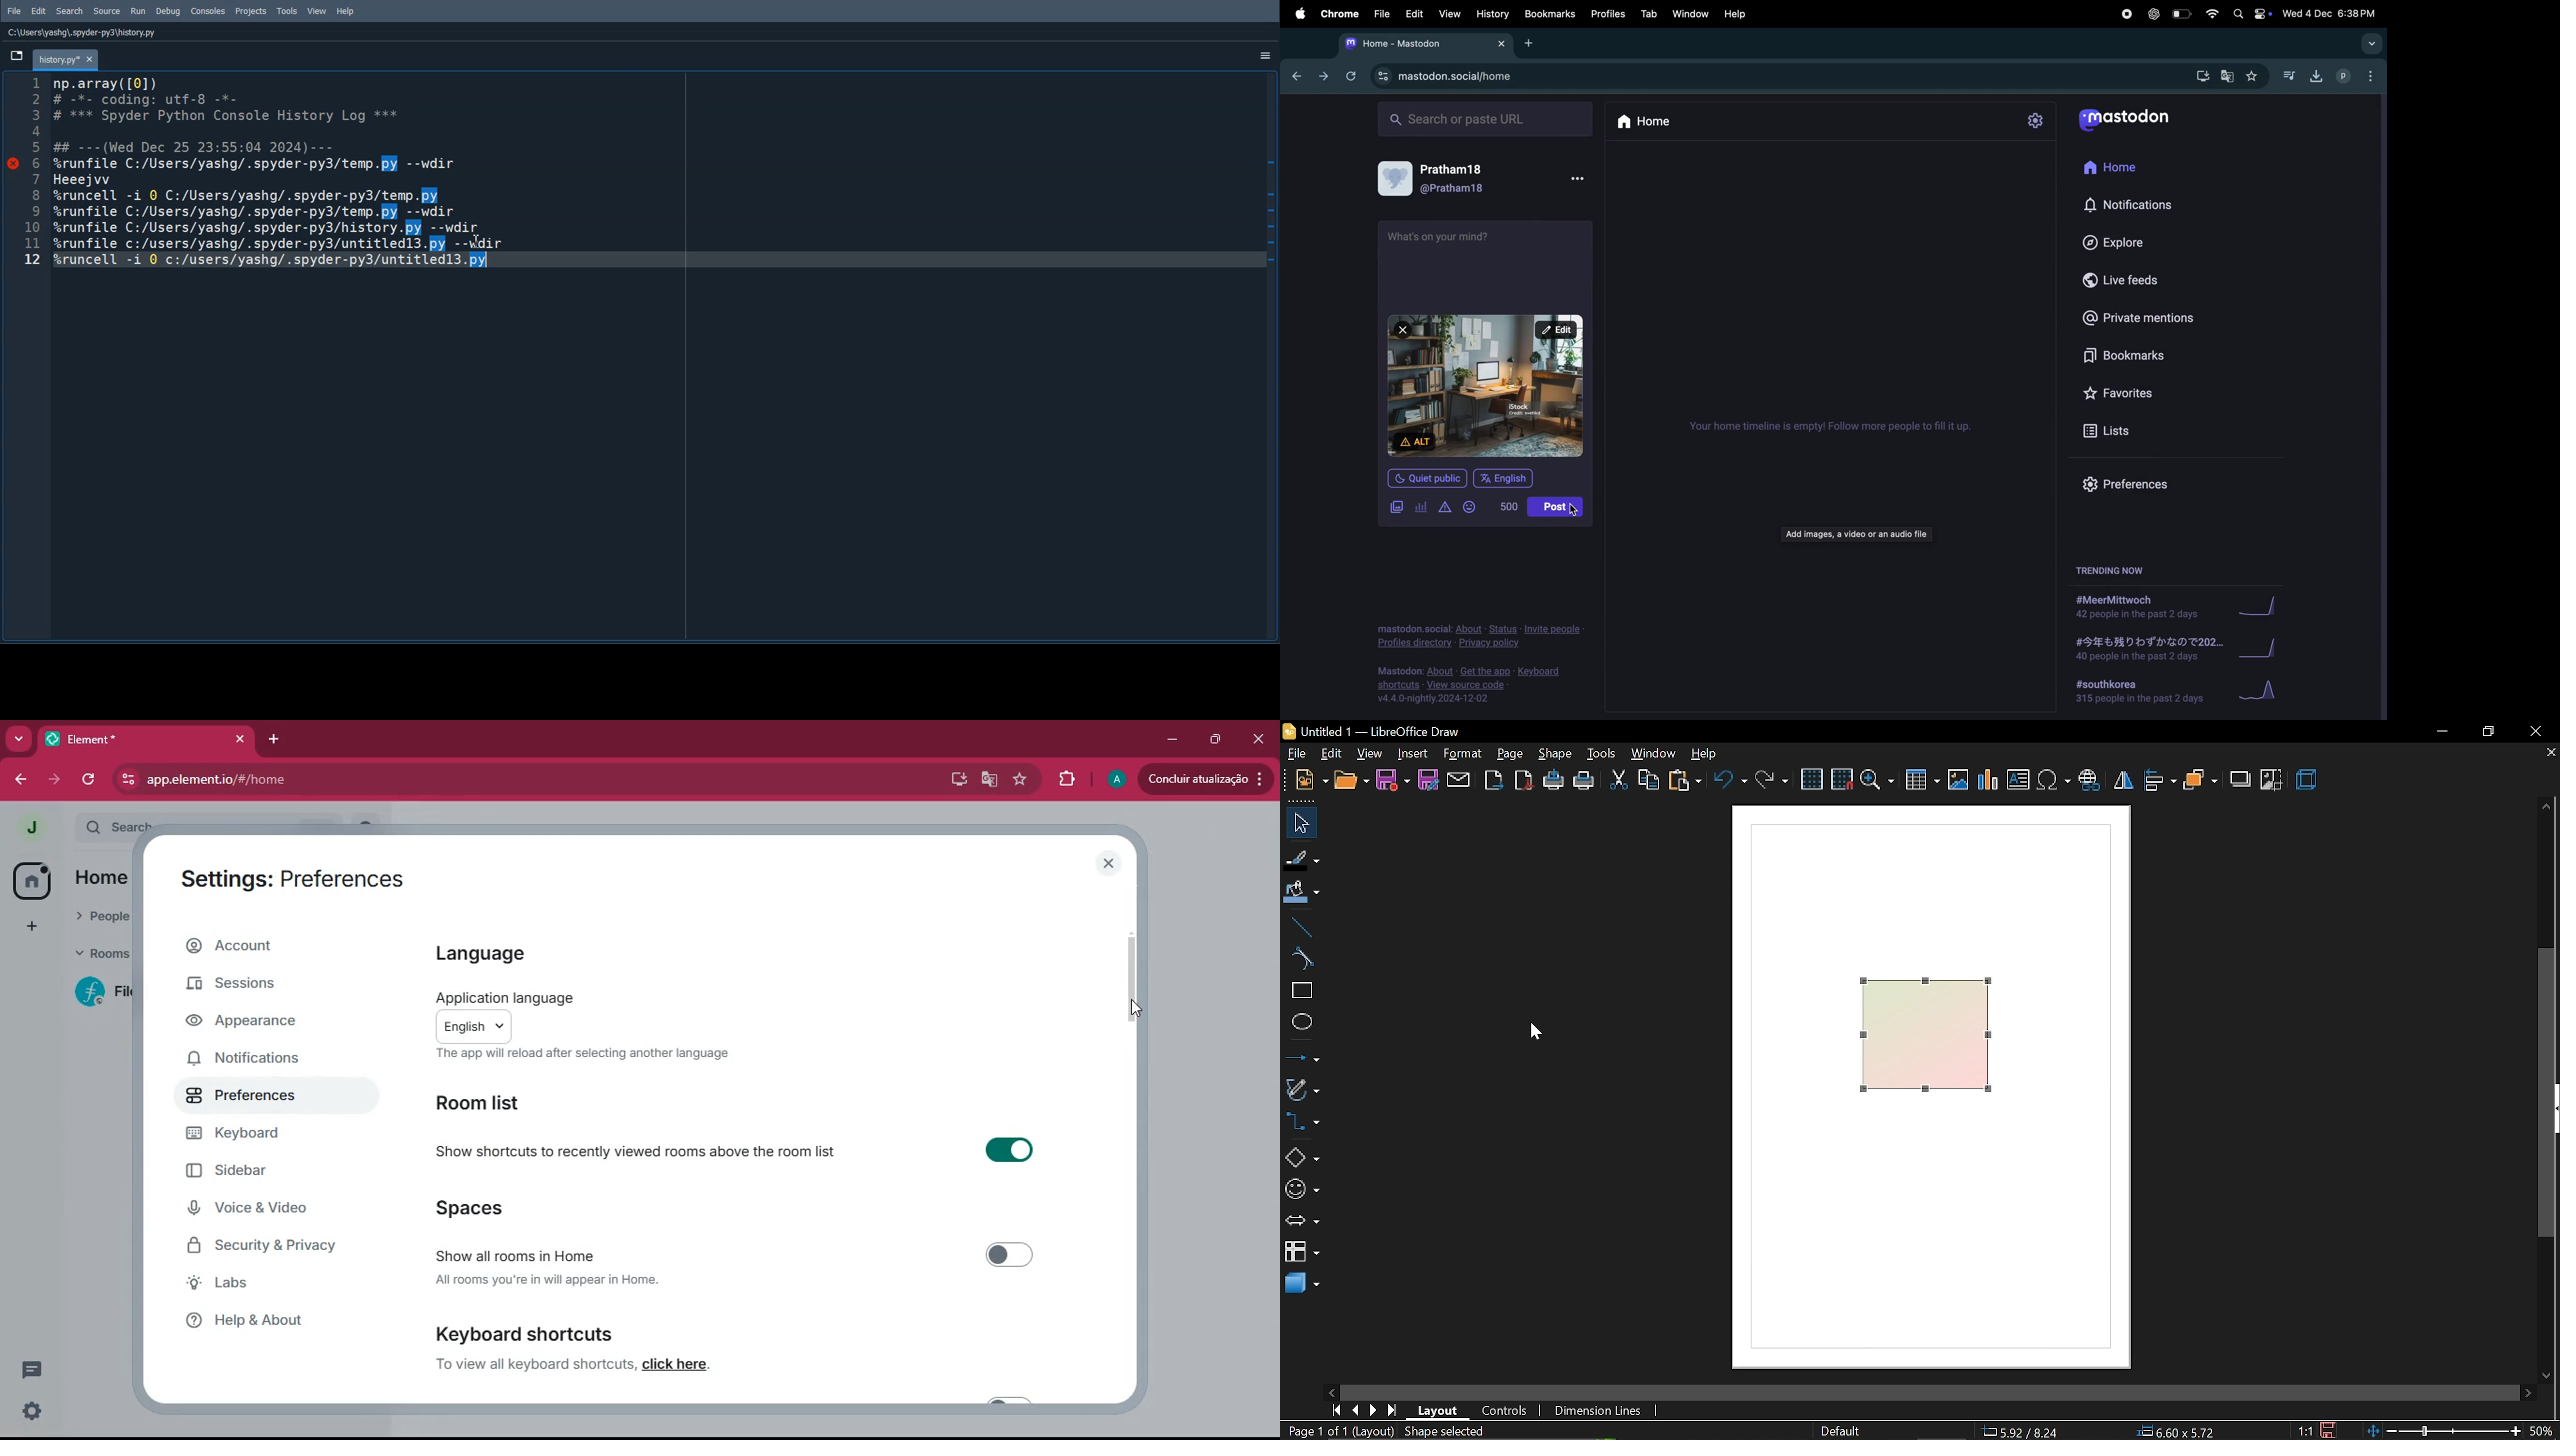 The width and height of the screenshot is (2576, 1456). Describe the element at coordinates (1331, 754) in the screenshot. I see `edit` at that location.